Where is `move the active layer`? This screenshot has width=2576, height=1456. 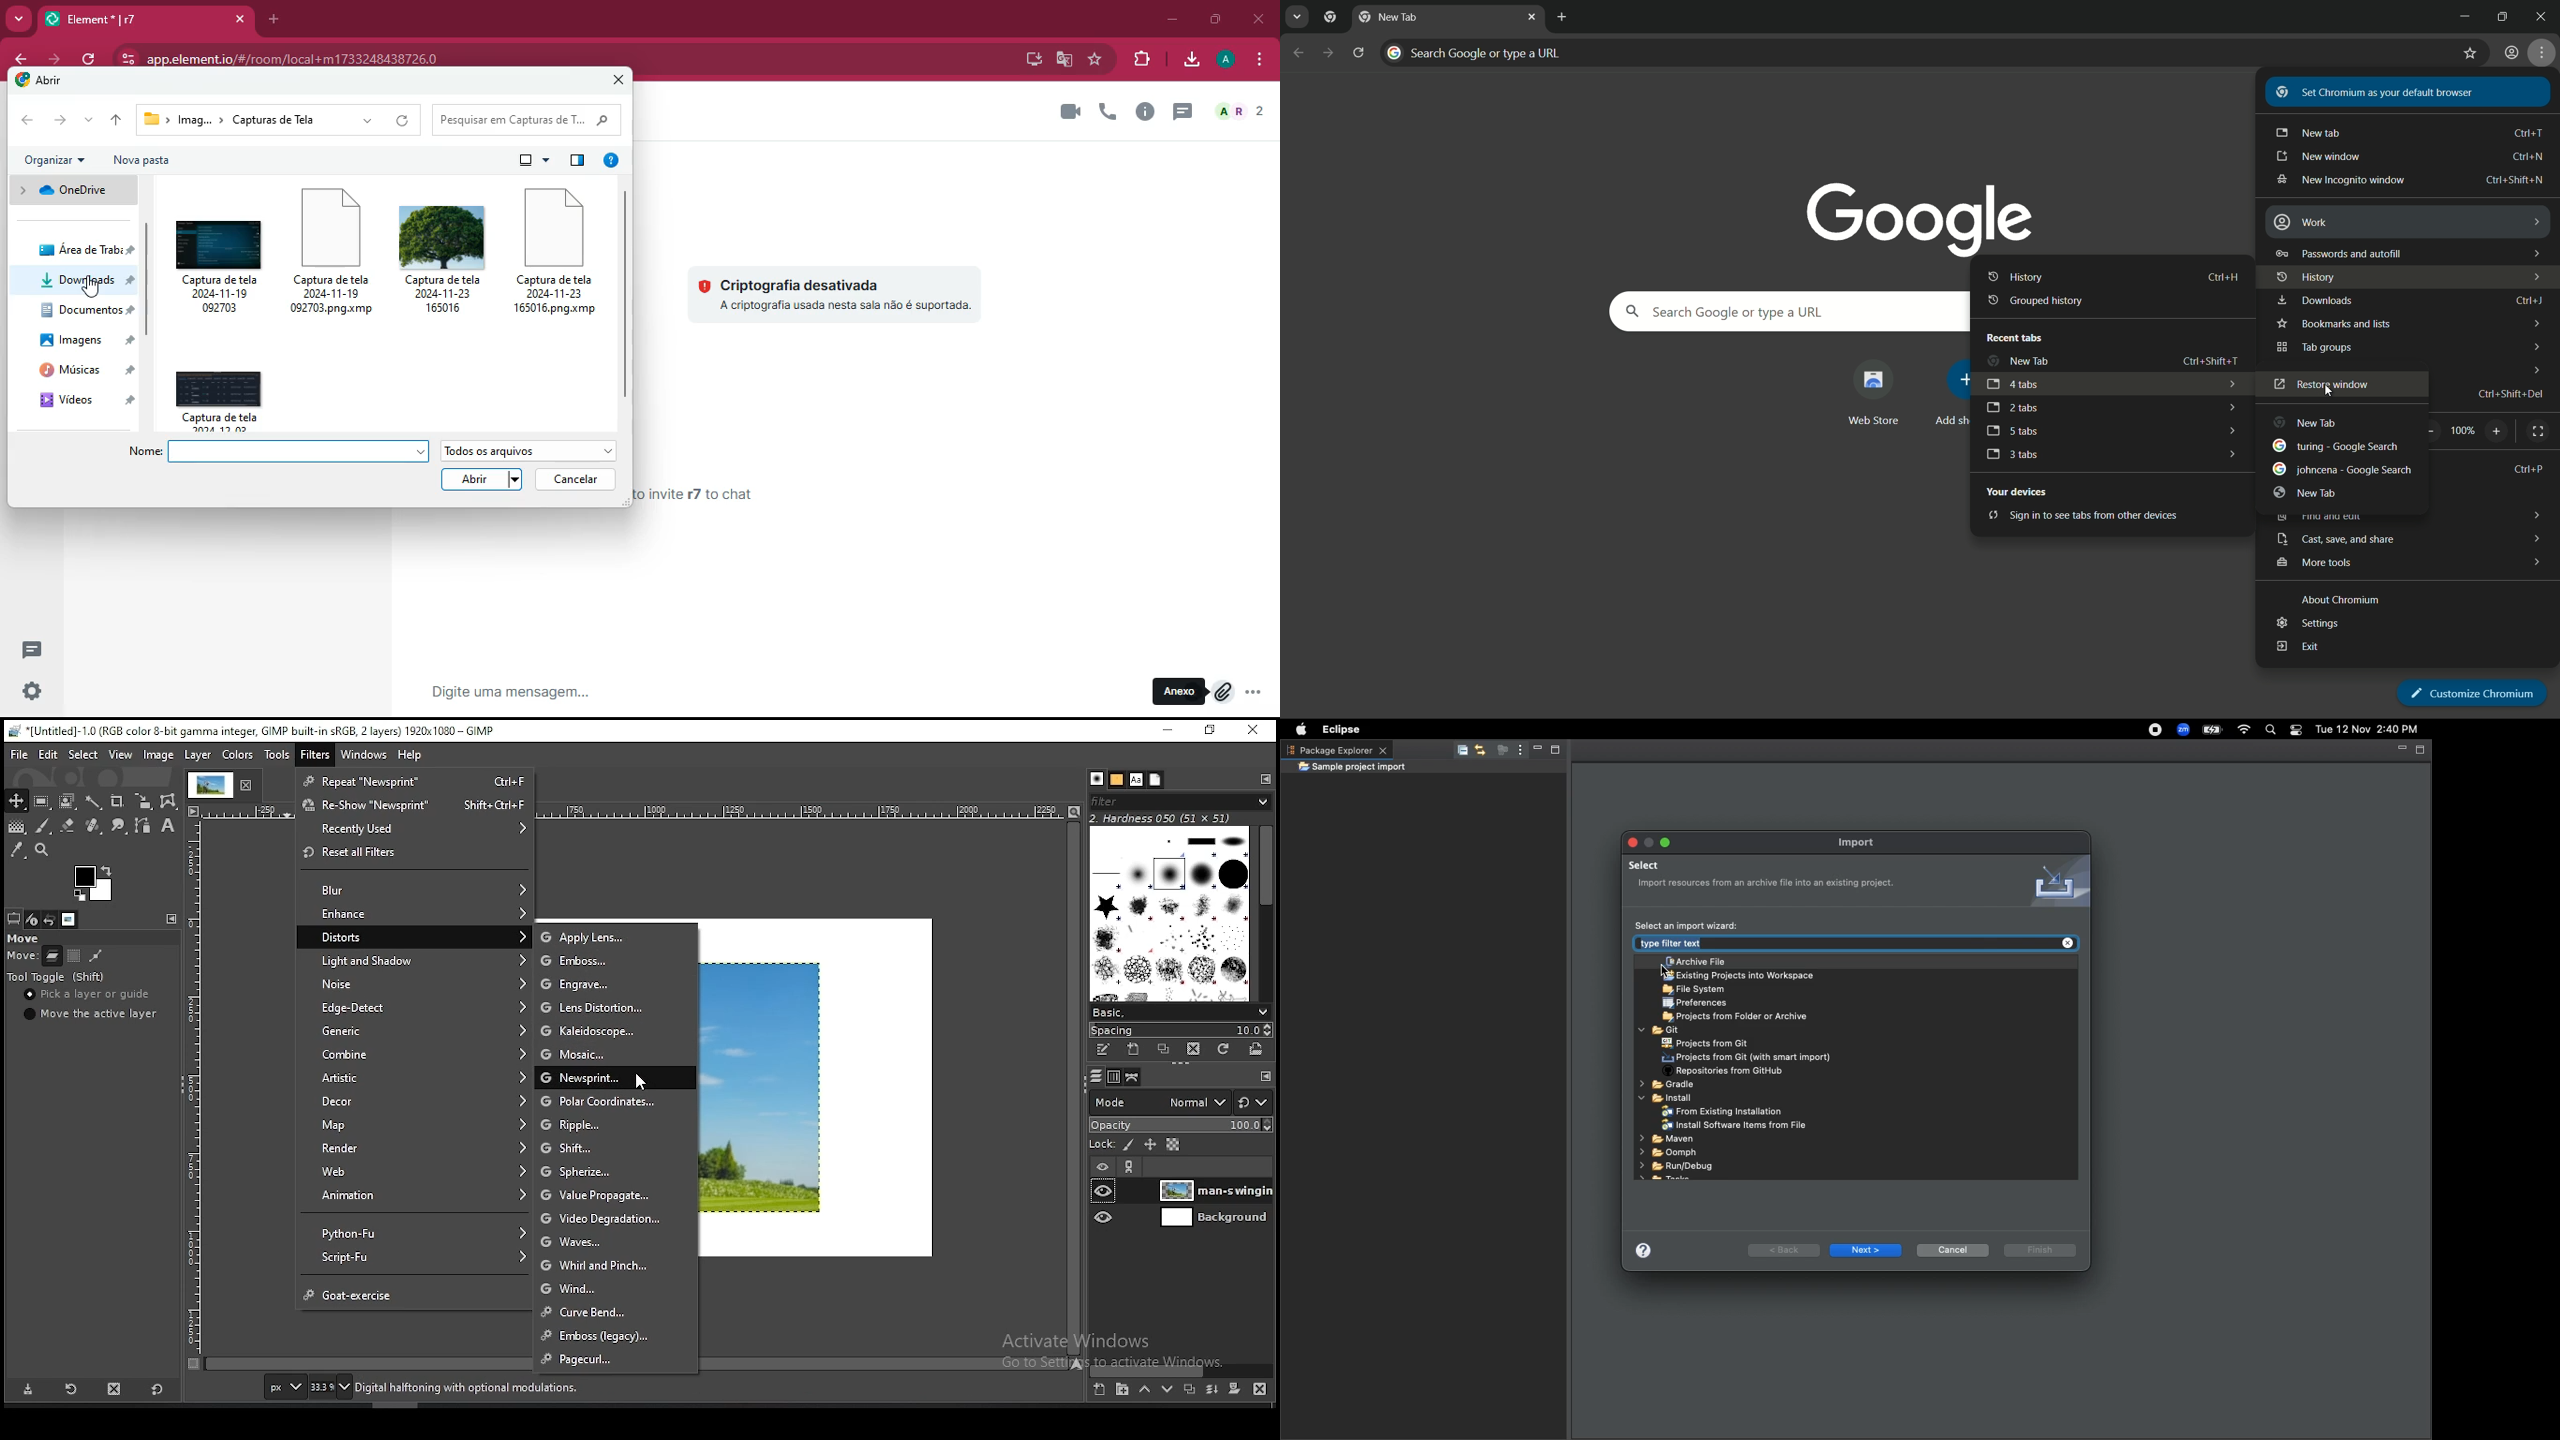
move the active layer is located at coordinates (92, 1014).